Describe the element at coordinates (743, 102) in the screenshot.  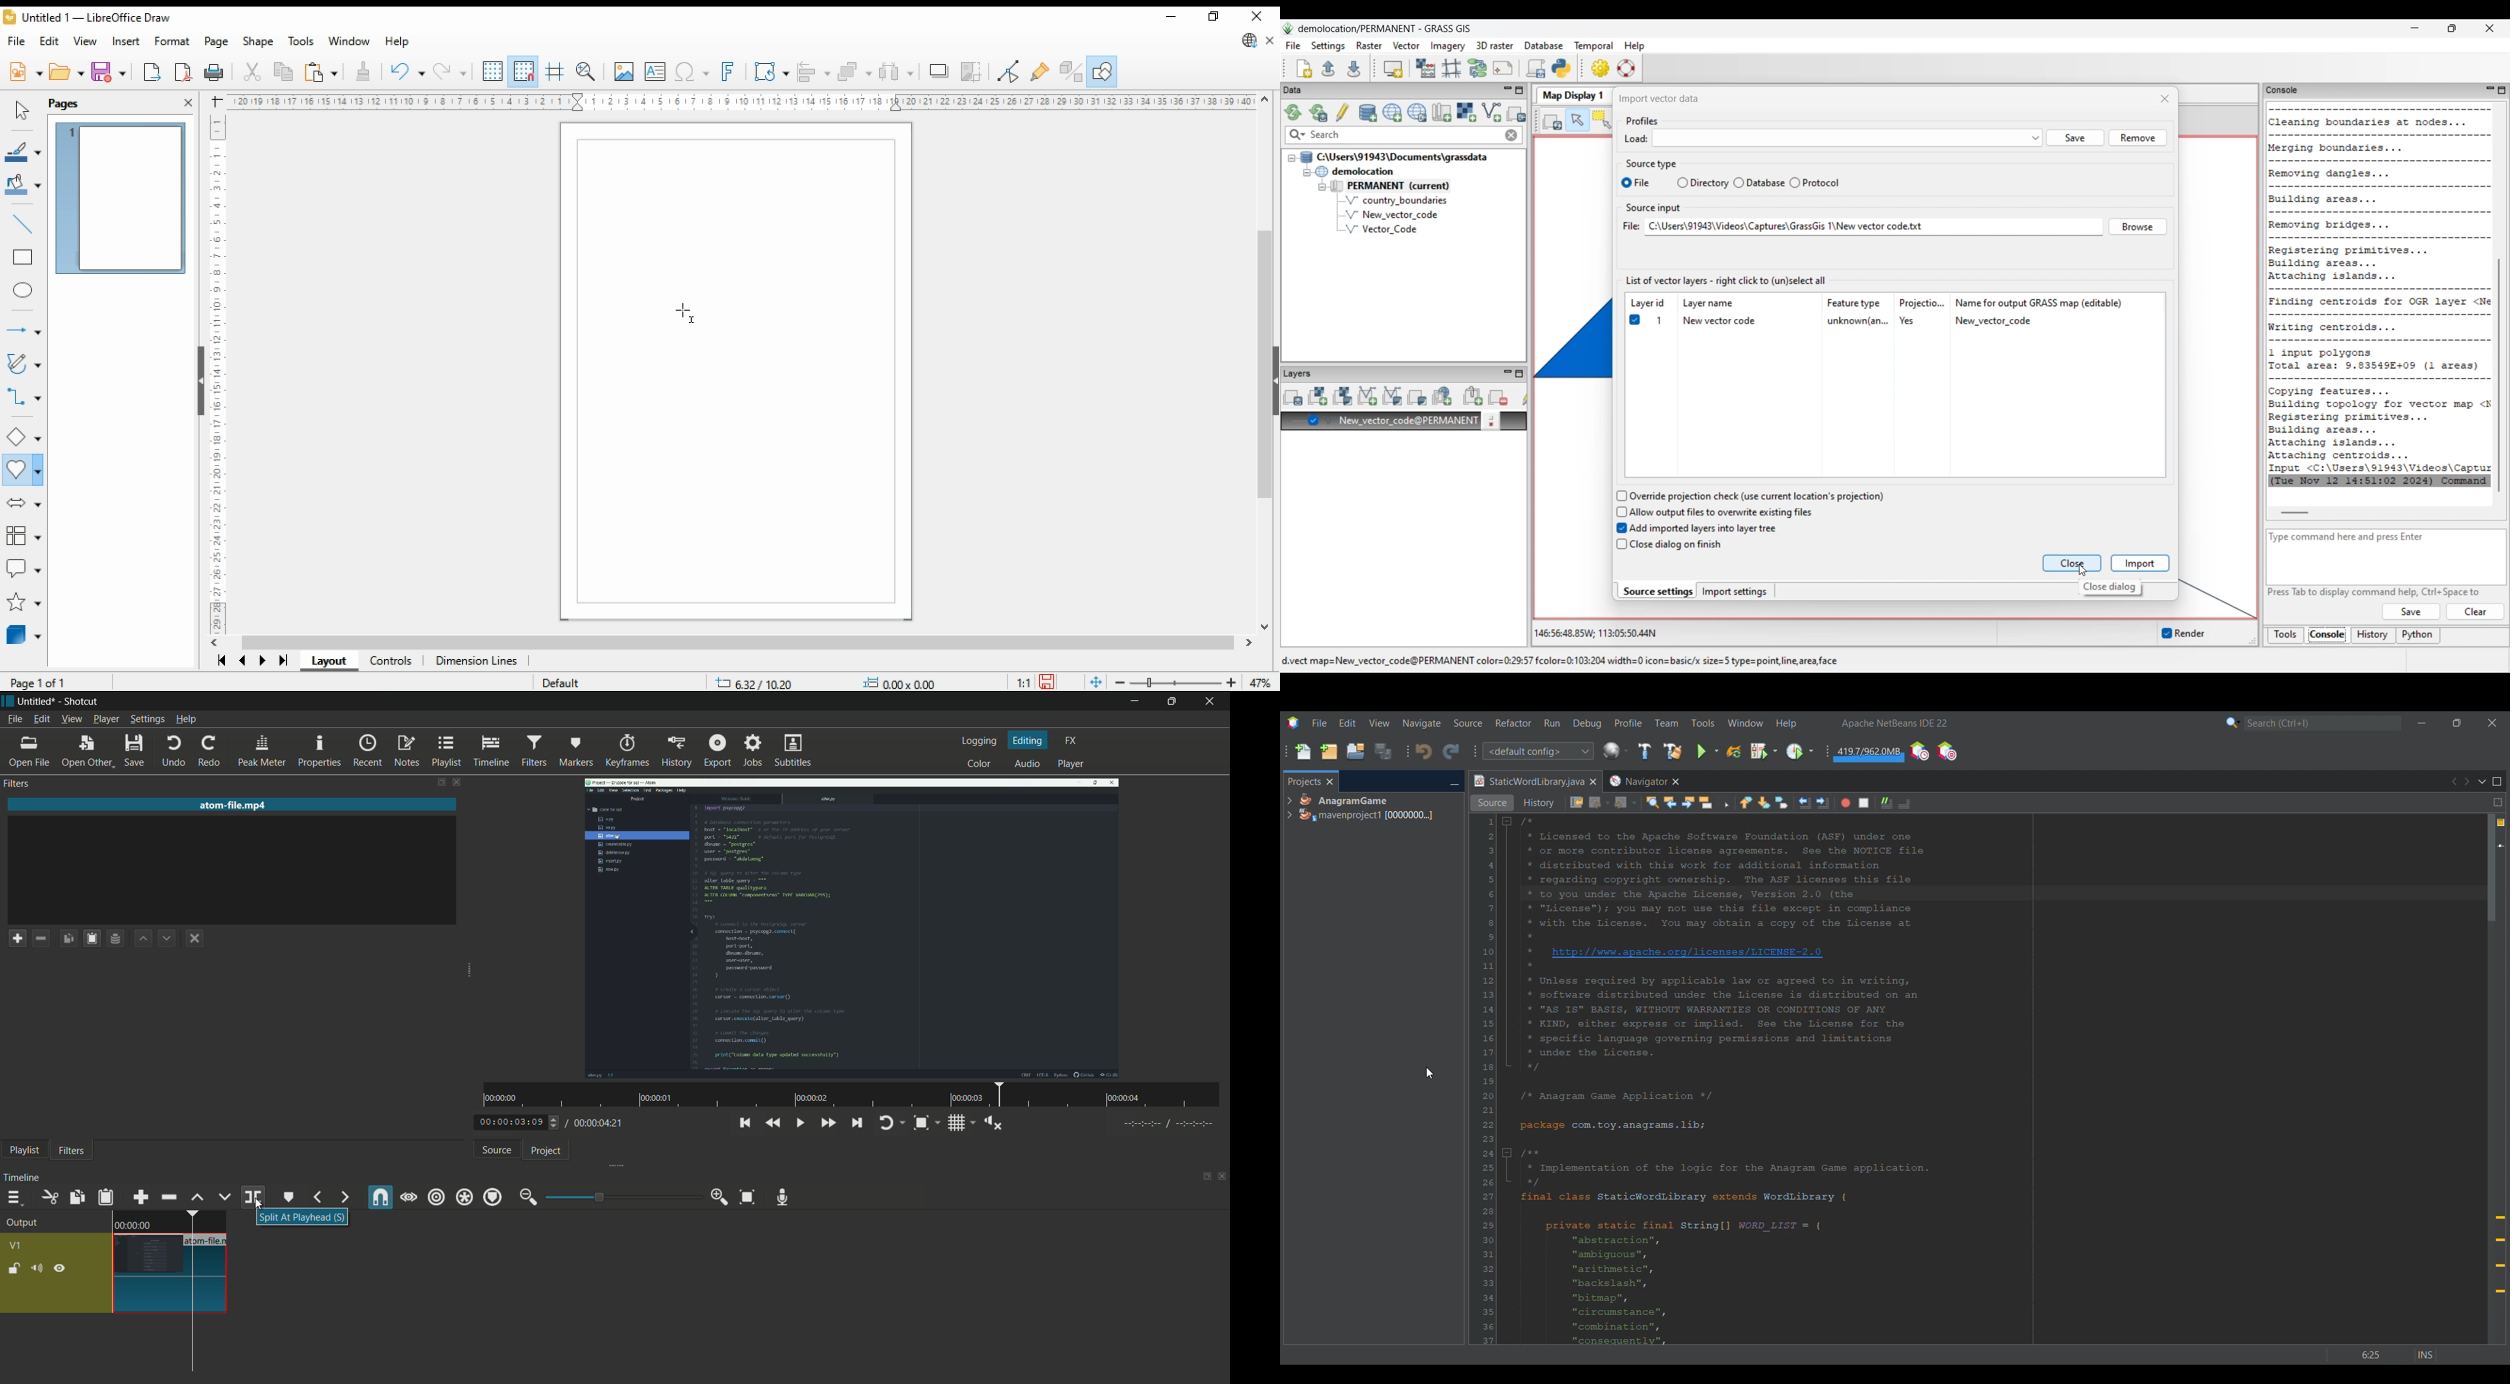
I see `Ruler` at that location.